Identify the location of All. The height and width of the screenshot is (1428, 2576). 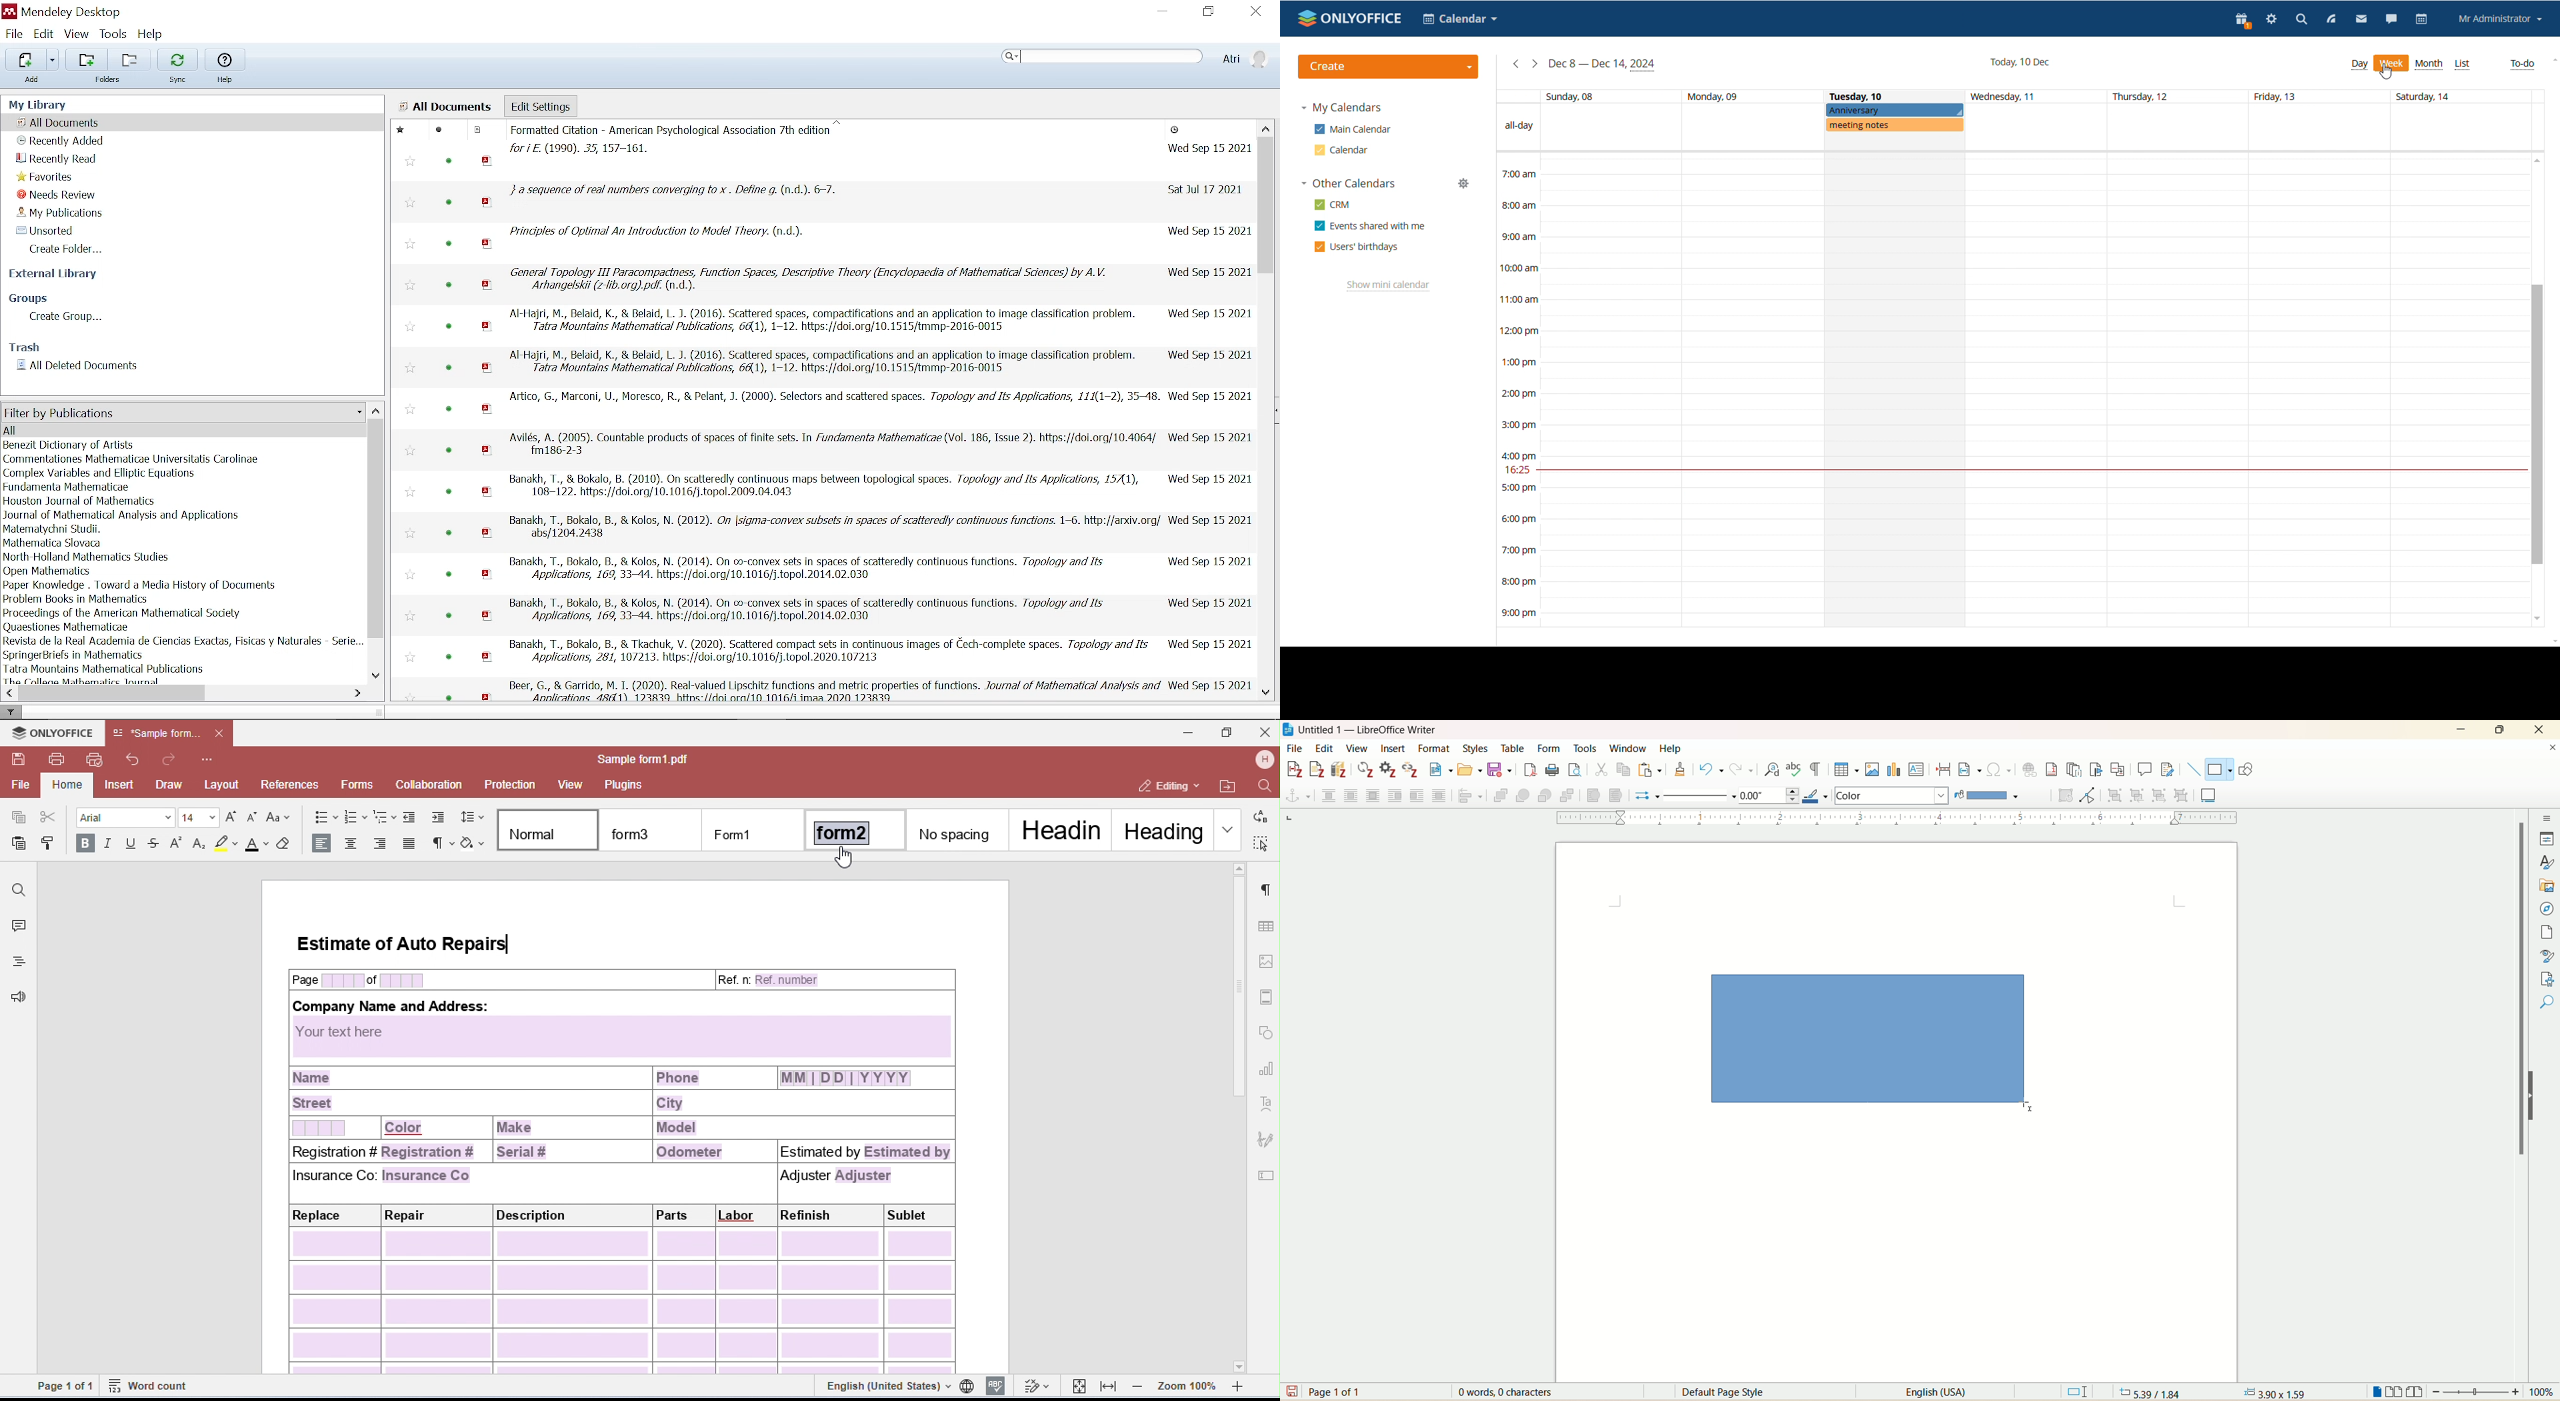
(163, 429).